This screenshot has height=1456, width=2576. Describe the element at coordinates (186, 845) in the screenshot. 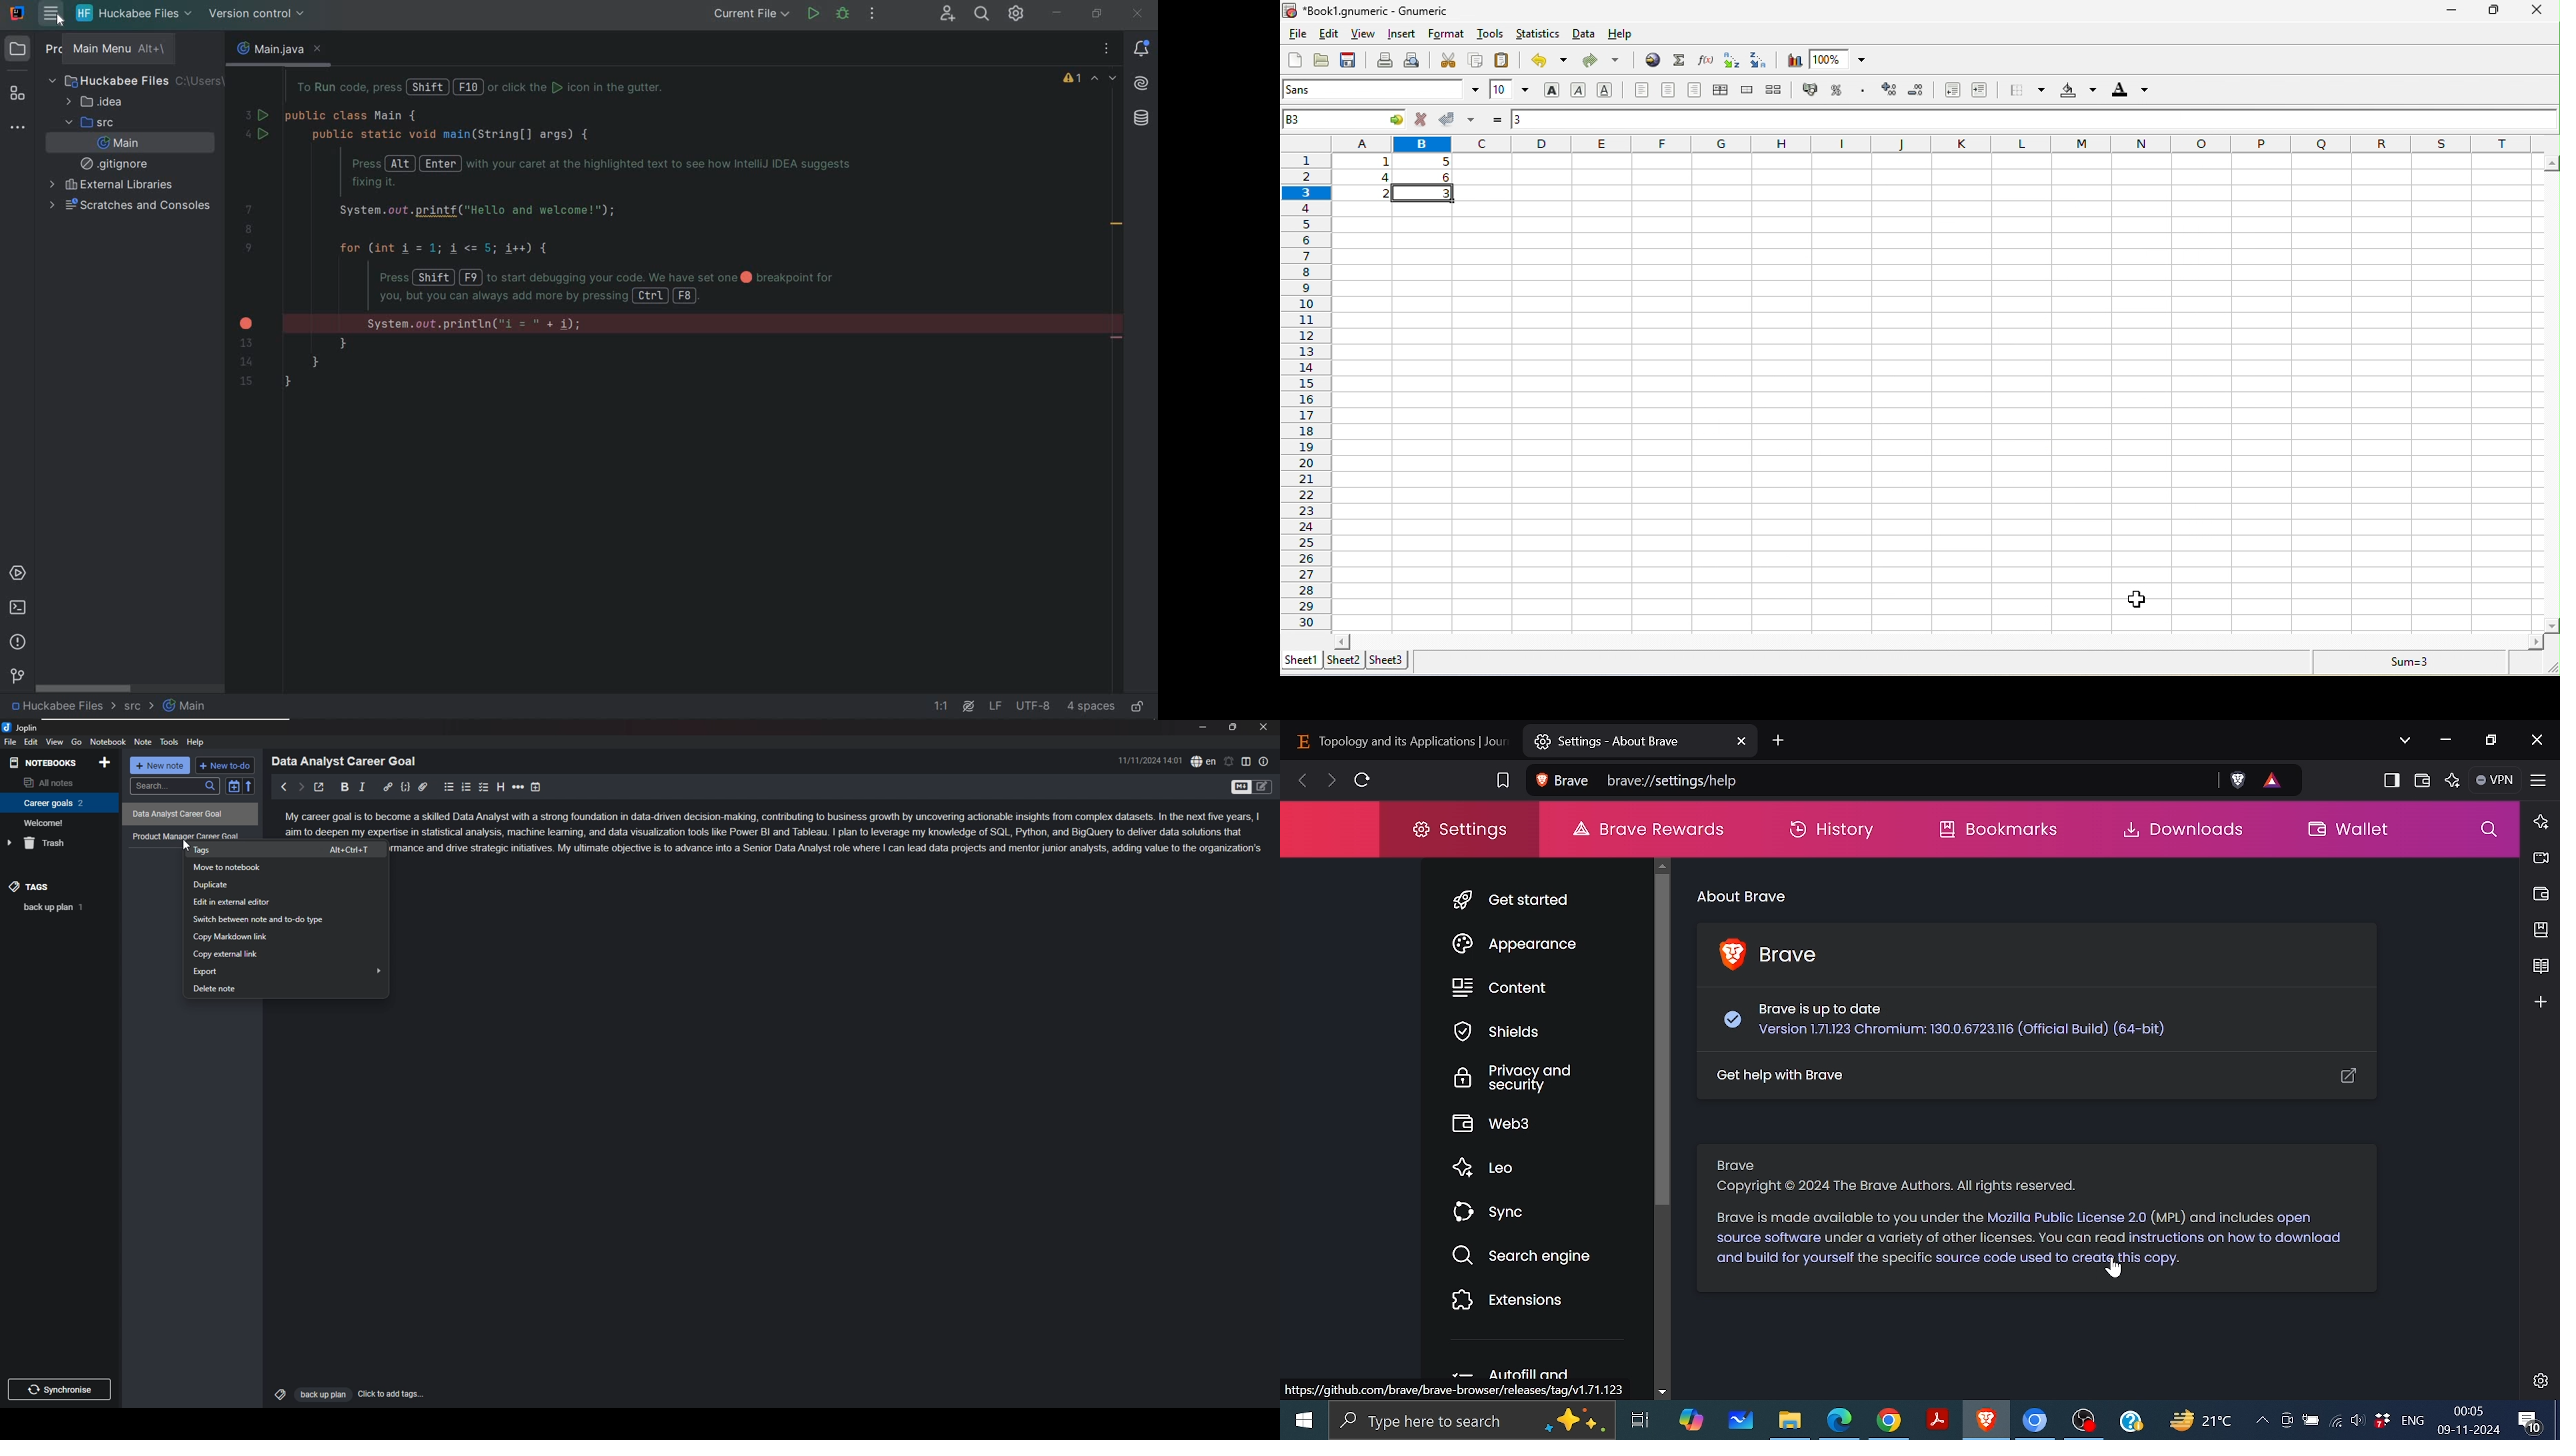

I see `cursor` at that location.